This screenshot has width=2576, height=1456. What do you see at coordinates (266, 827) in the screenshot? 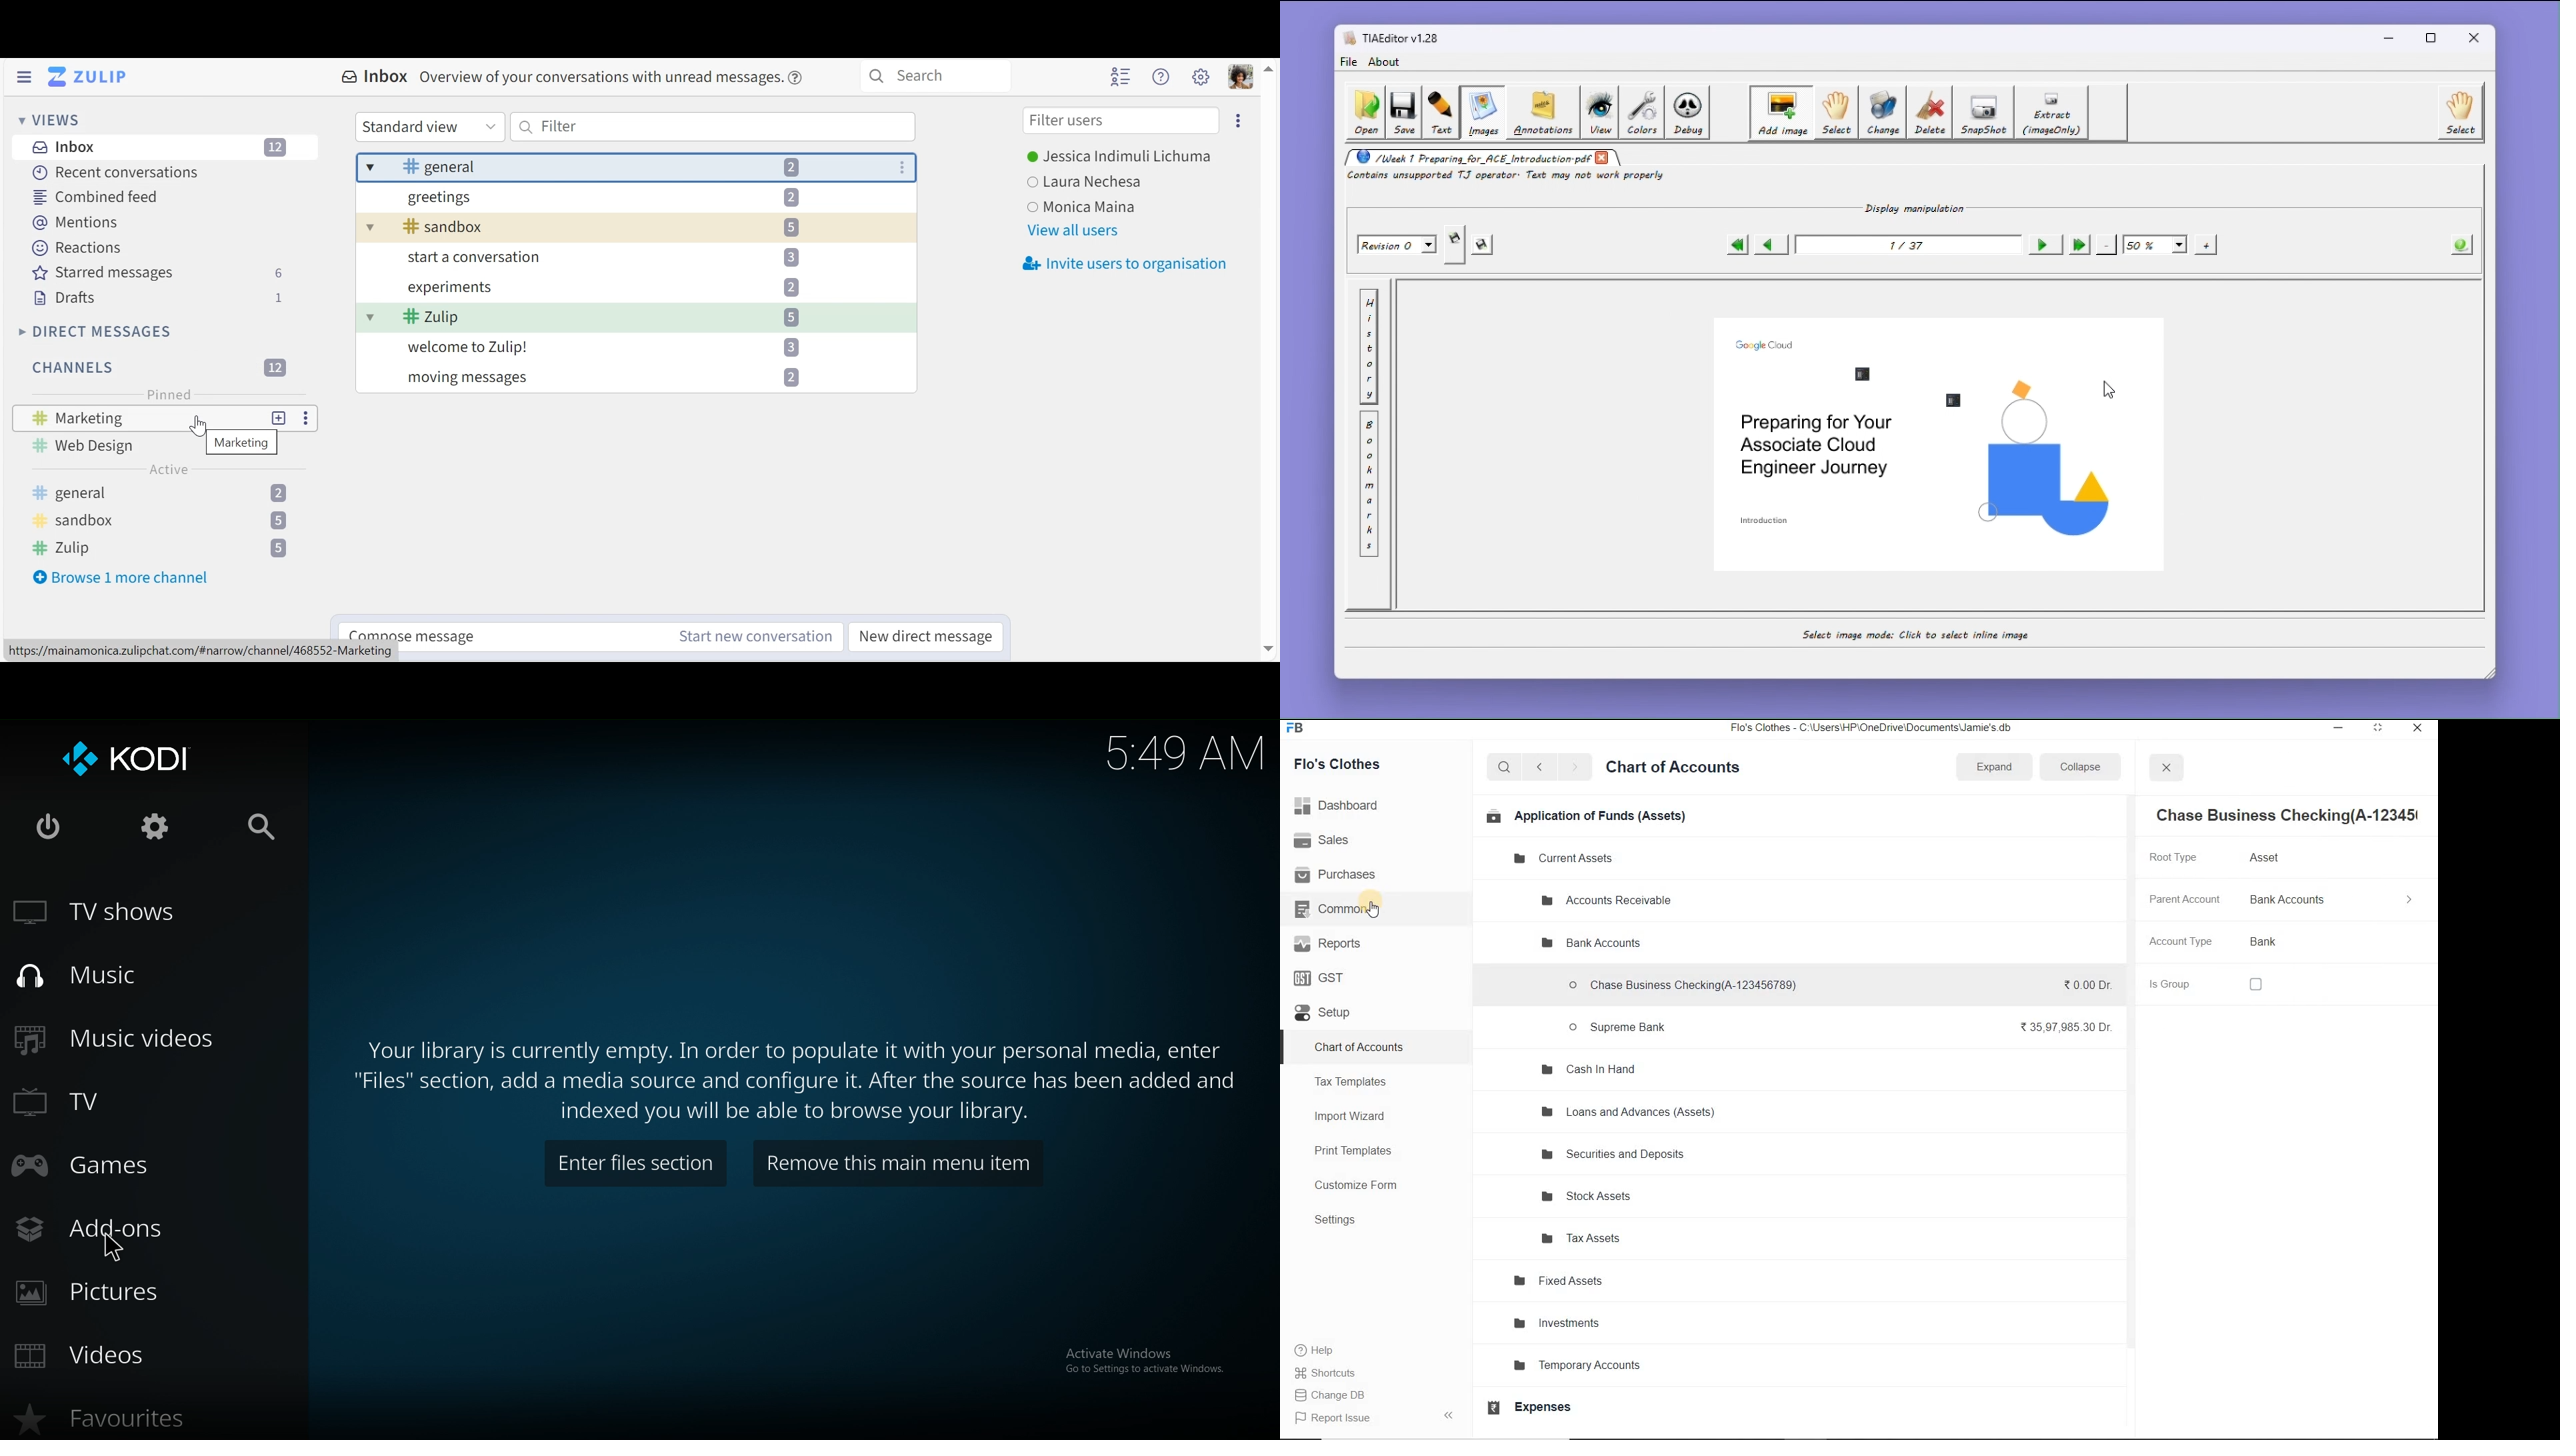
I see `search` at bounding box center [266, 827].